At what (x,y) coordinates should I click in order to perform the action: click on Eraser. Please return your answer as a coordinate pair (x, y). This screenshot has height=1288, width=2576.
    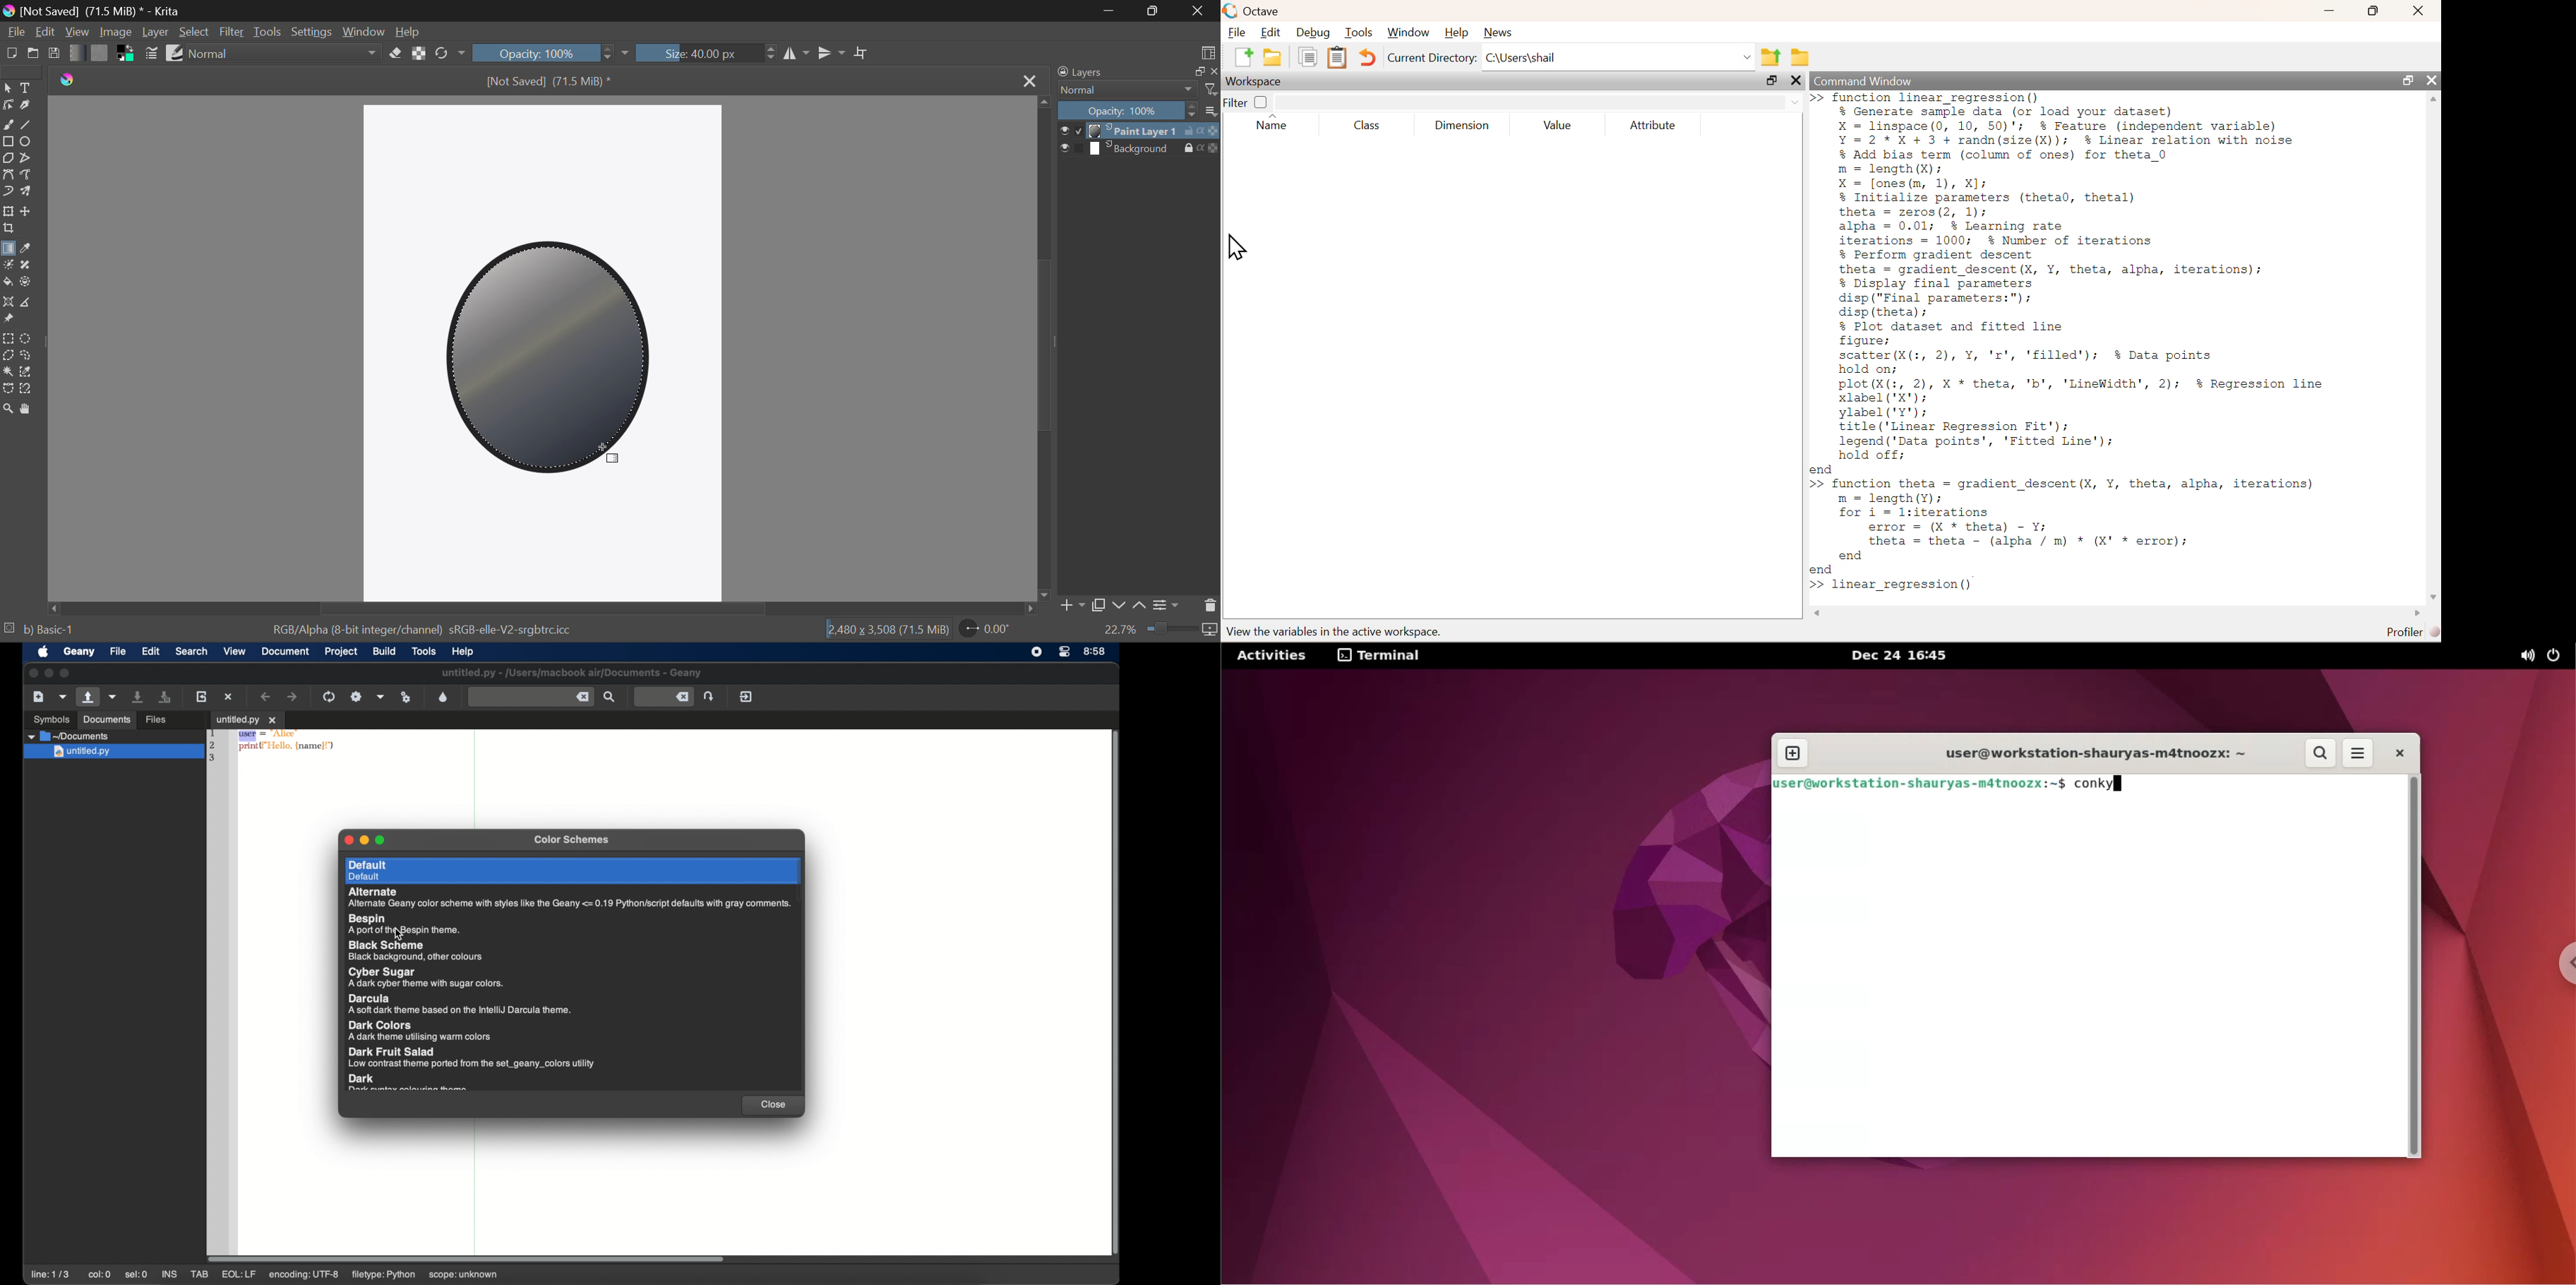
    Looking at the image, I should click on (396, 53).